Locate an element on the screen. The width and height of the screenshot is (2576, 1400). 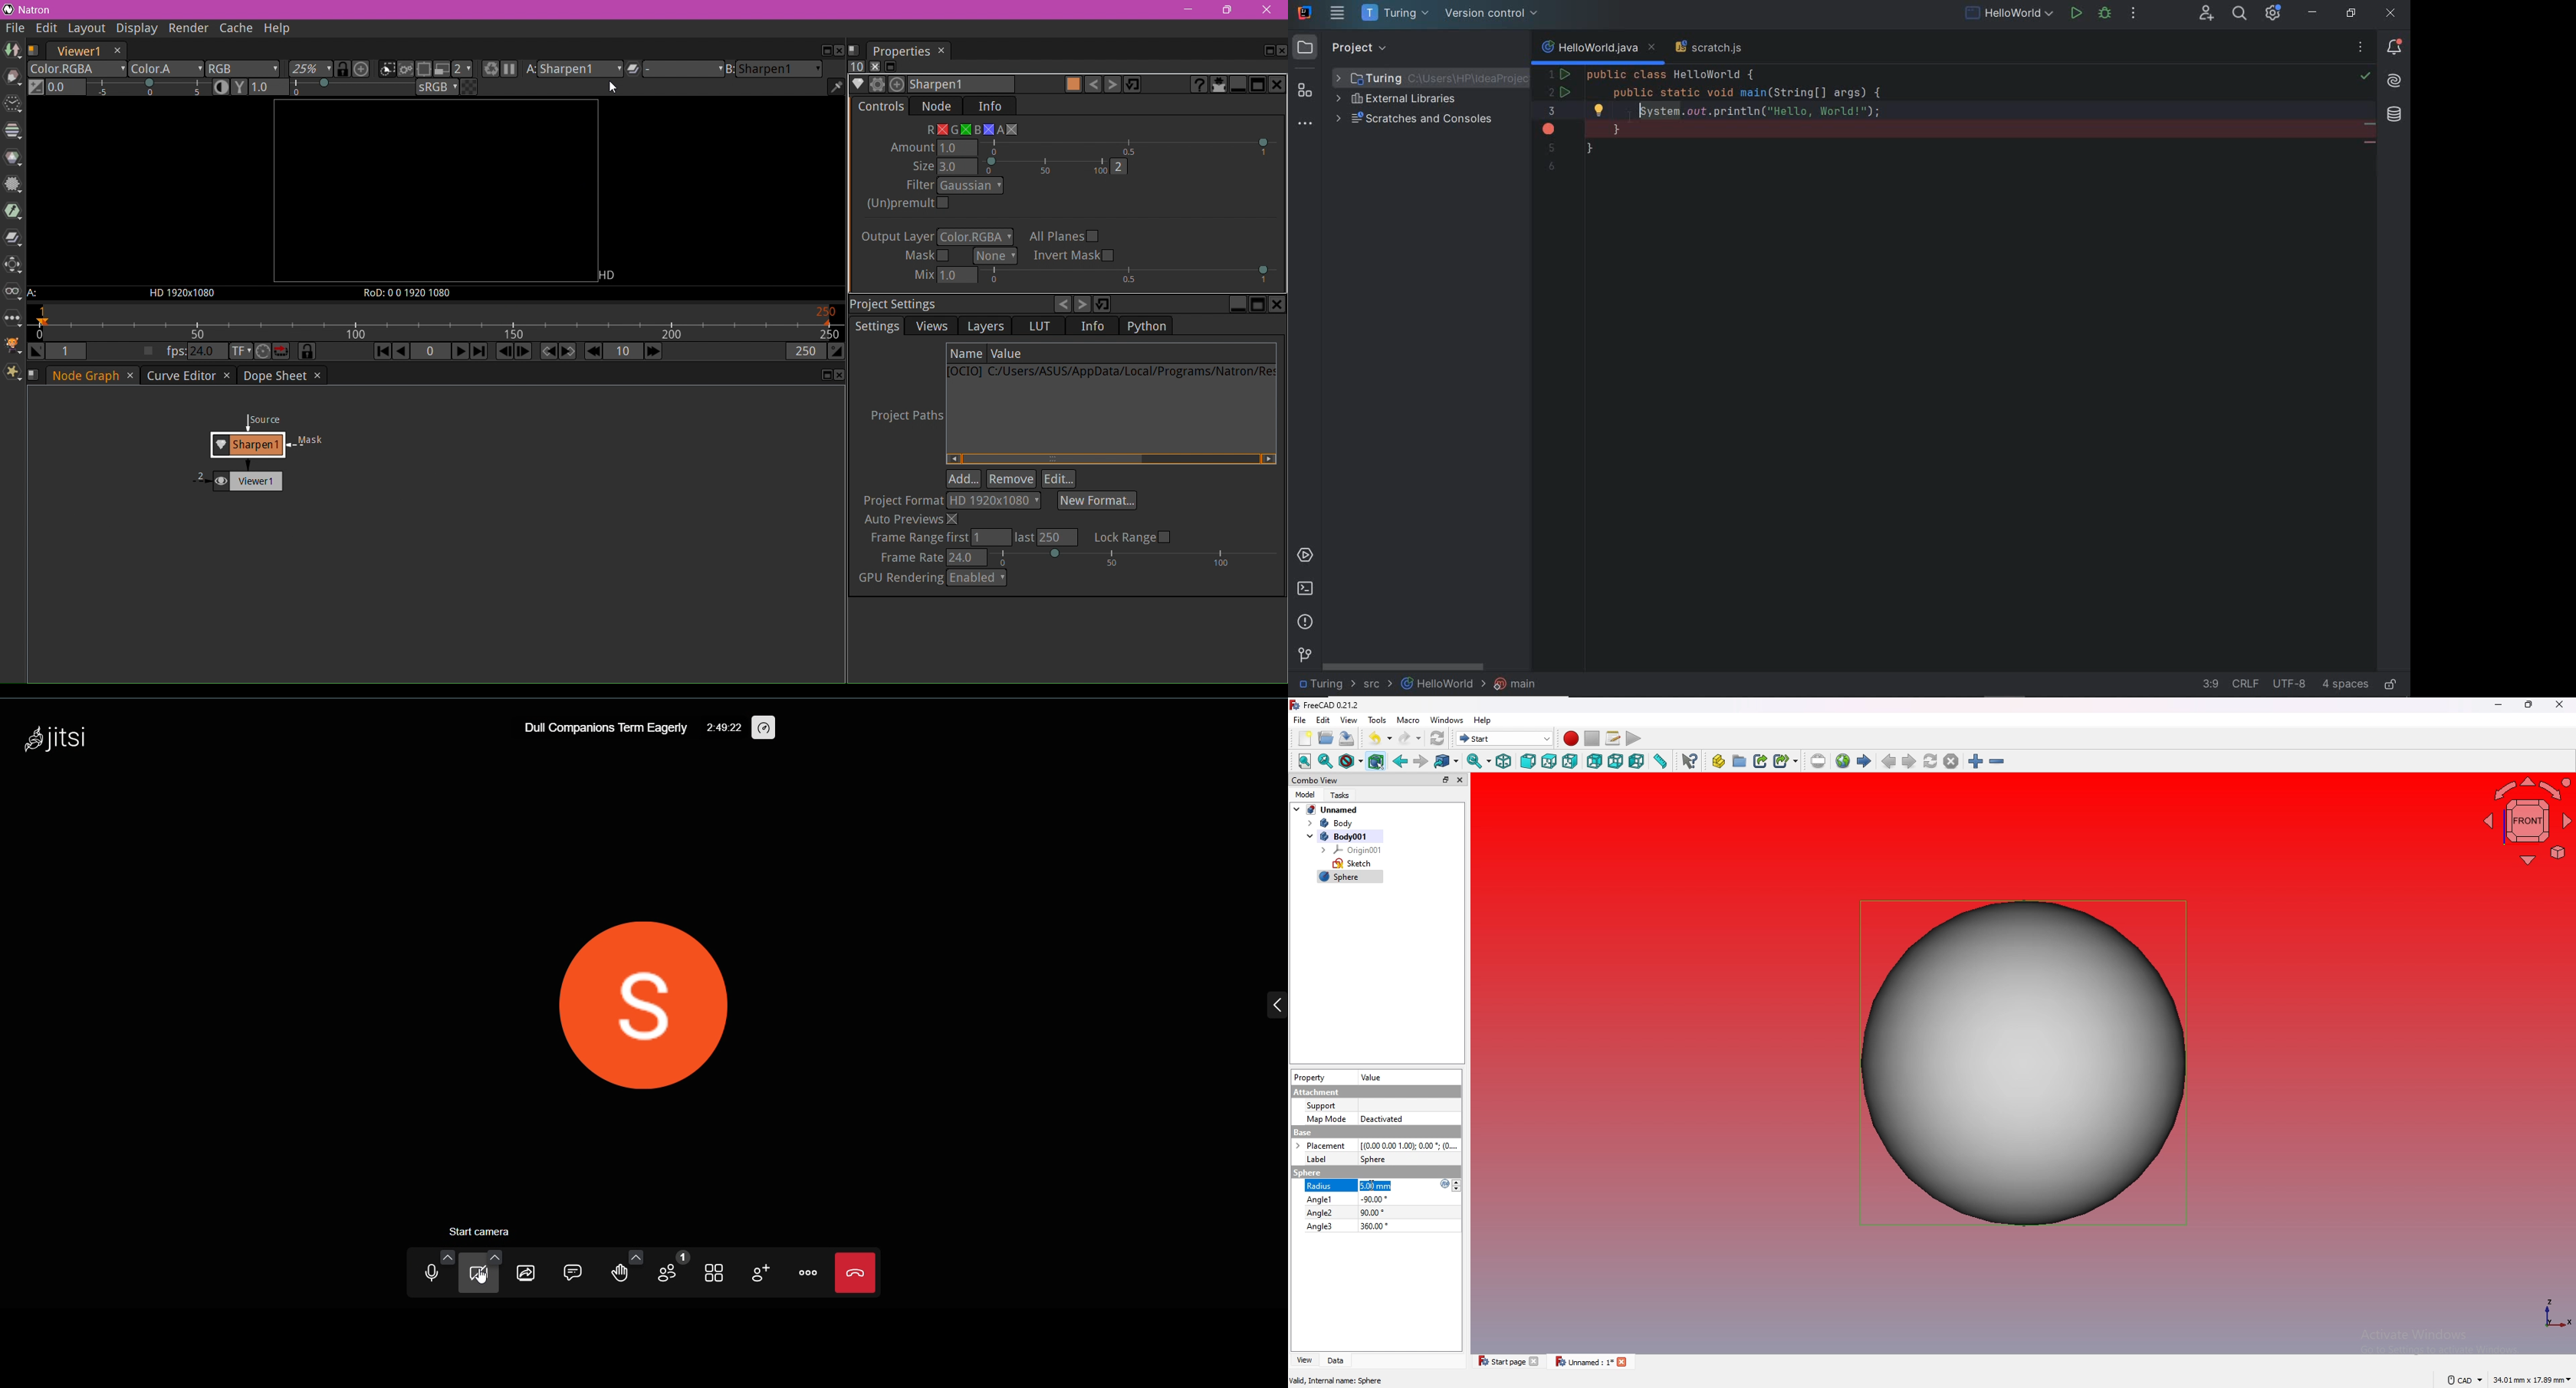
save is located at coordinates (1347, 738).